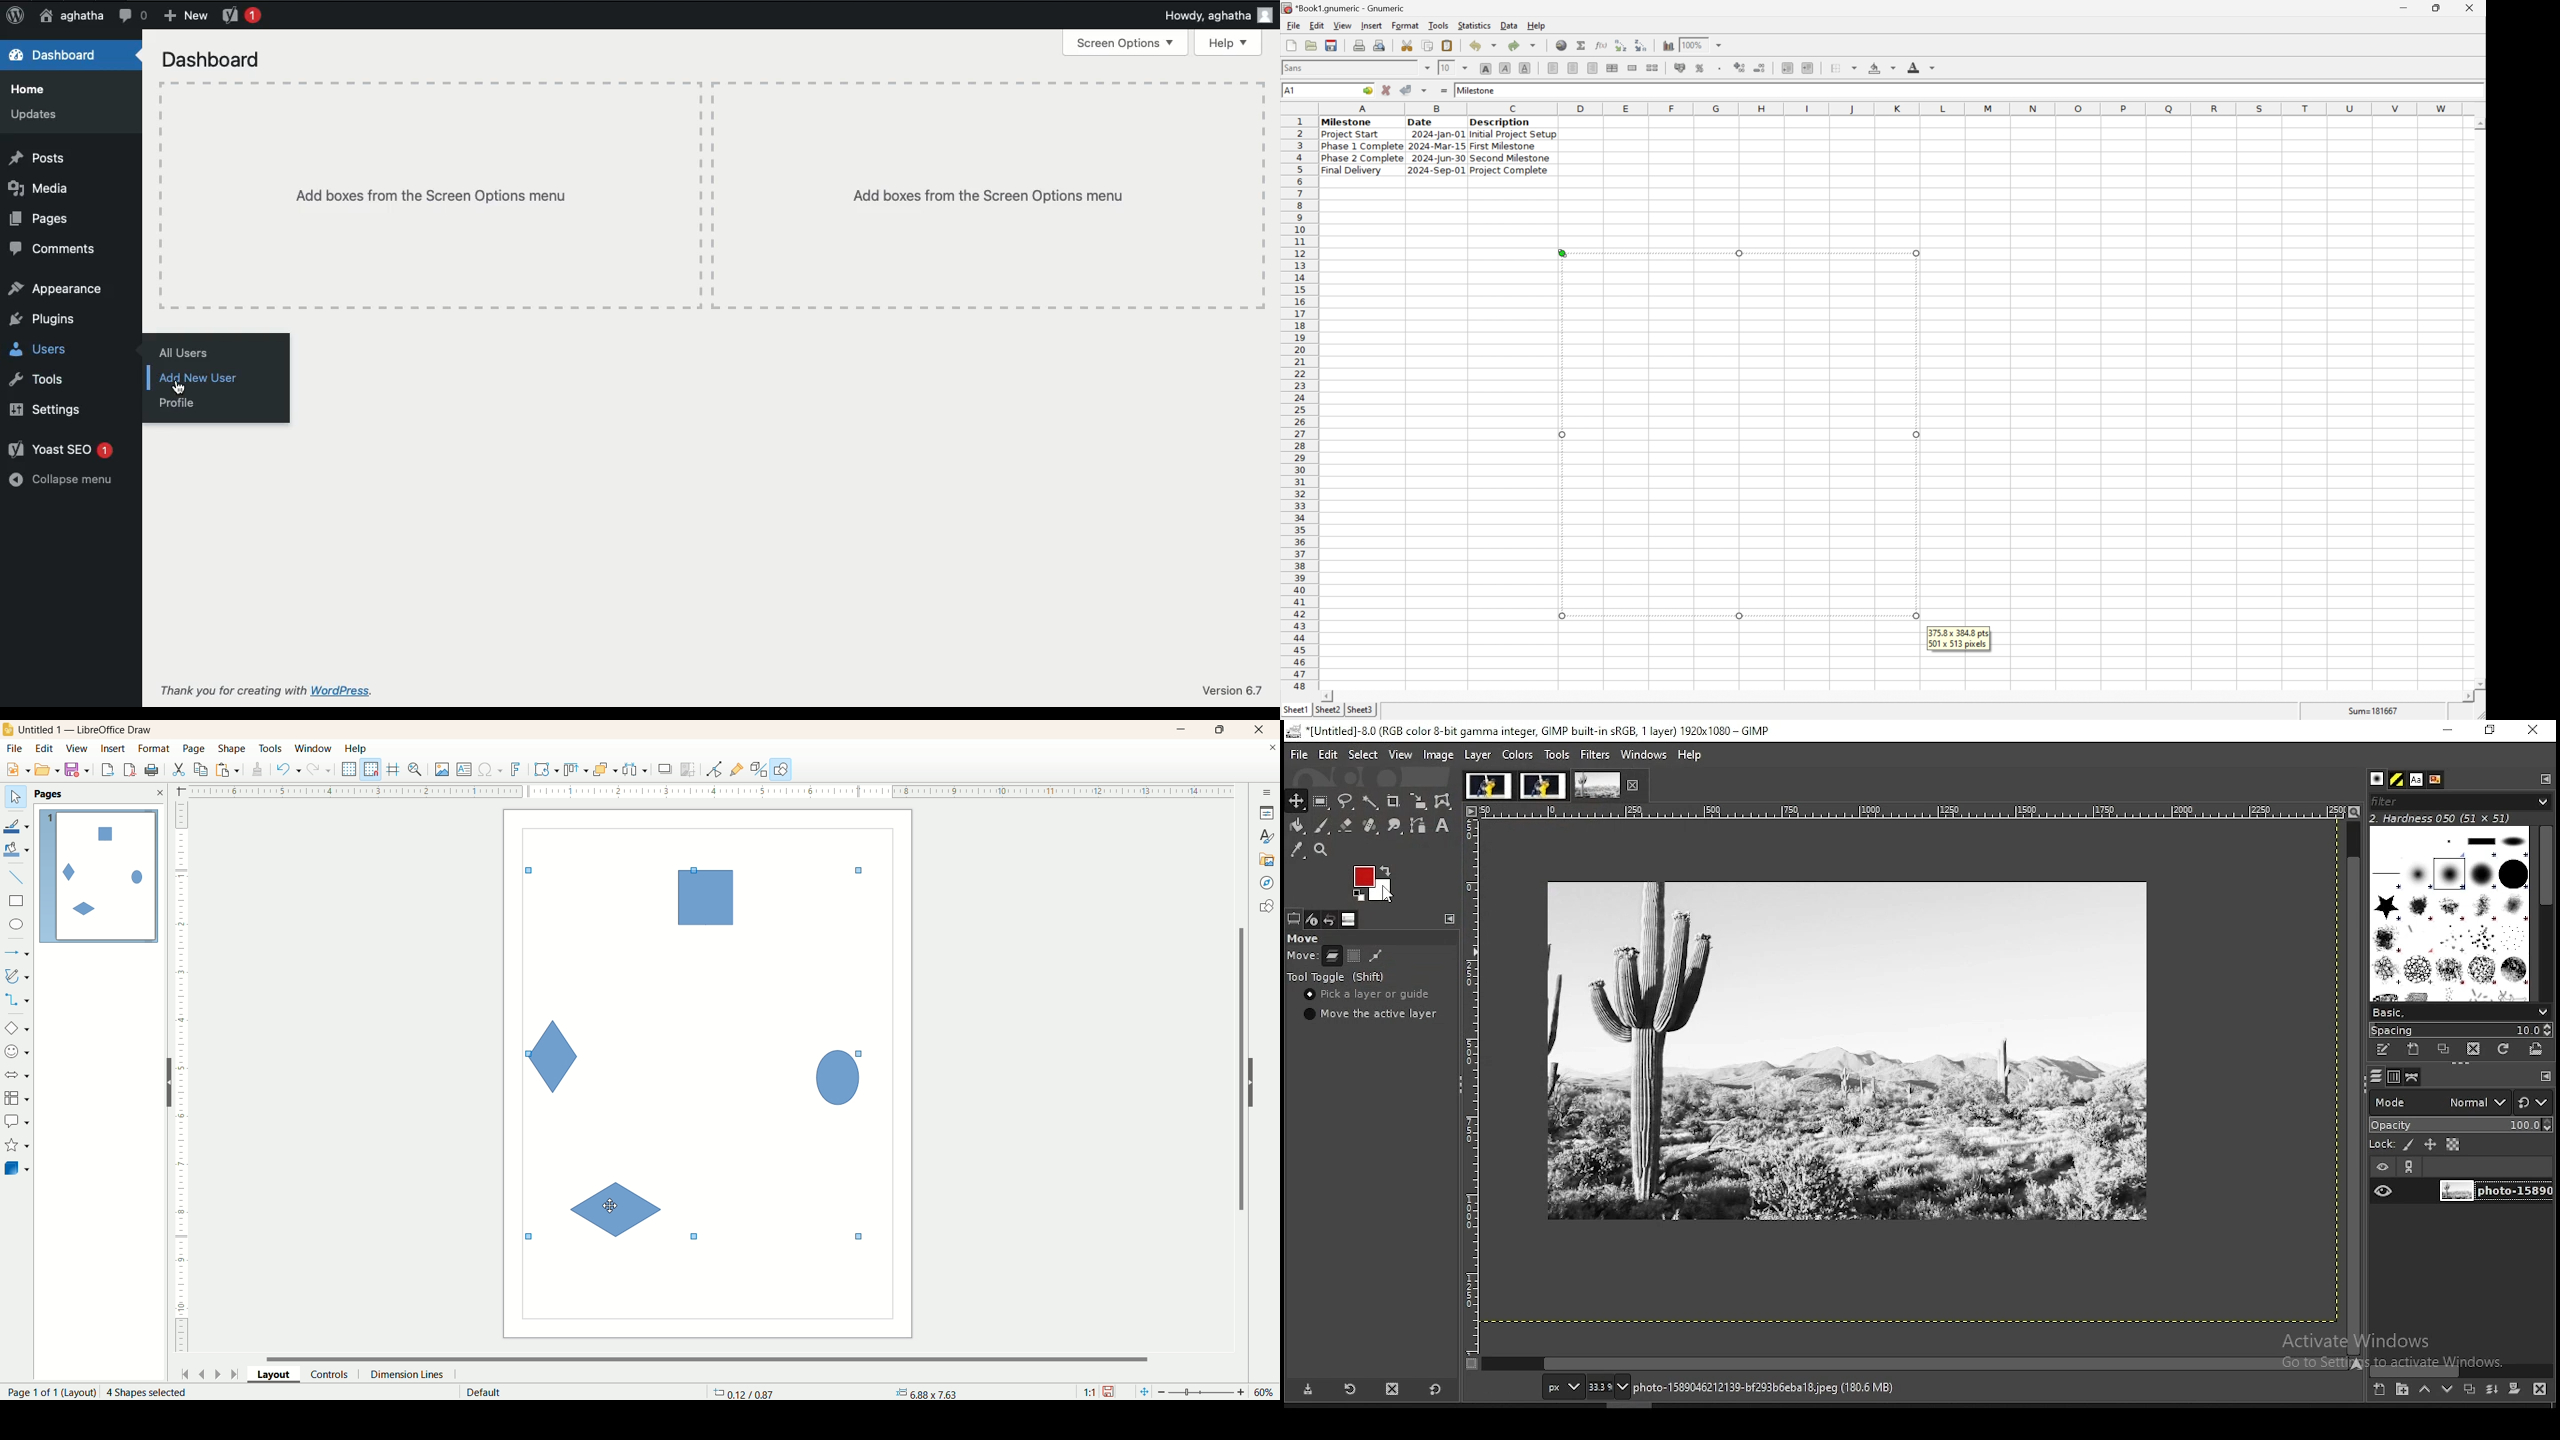 The image size is (2576, 1456). Describe the element at coordinates (1395, 824) in the screenshot. I see `smudge tool` at that location.